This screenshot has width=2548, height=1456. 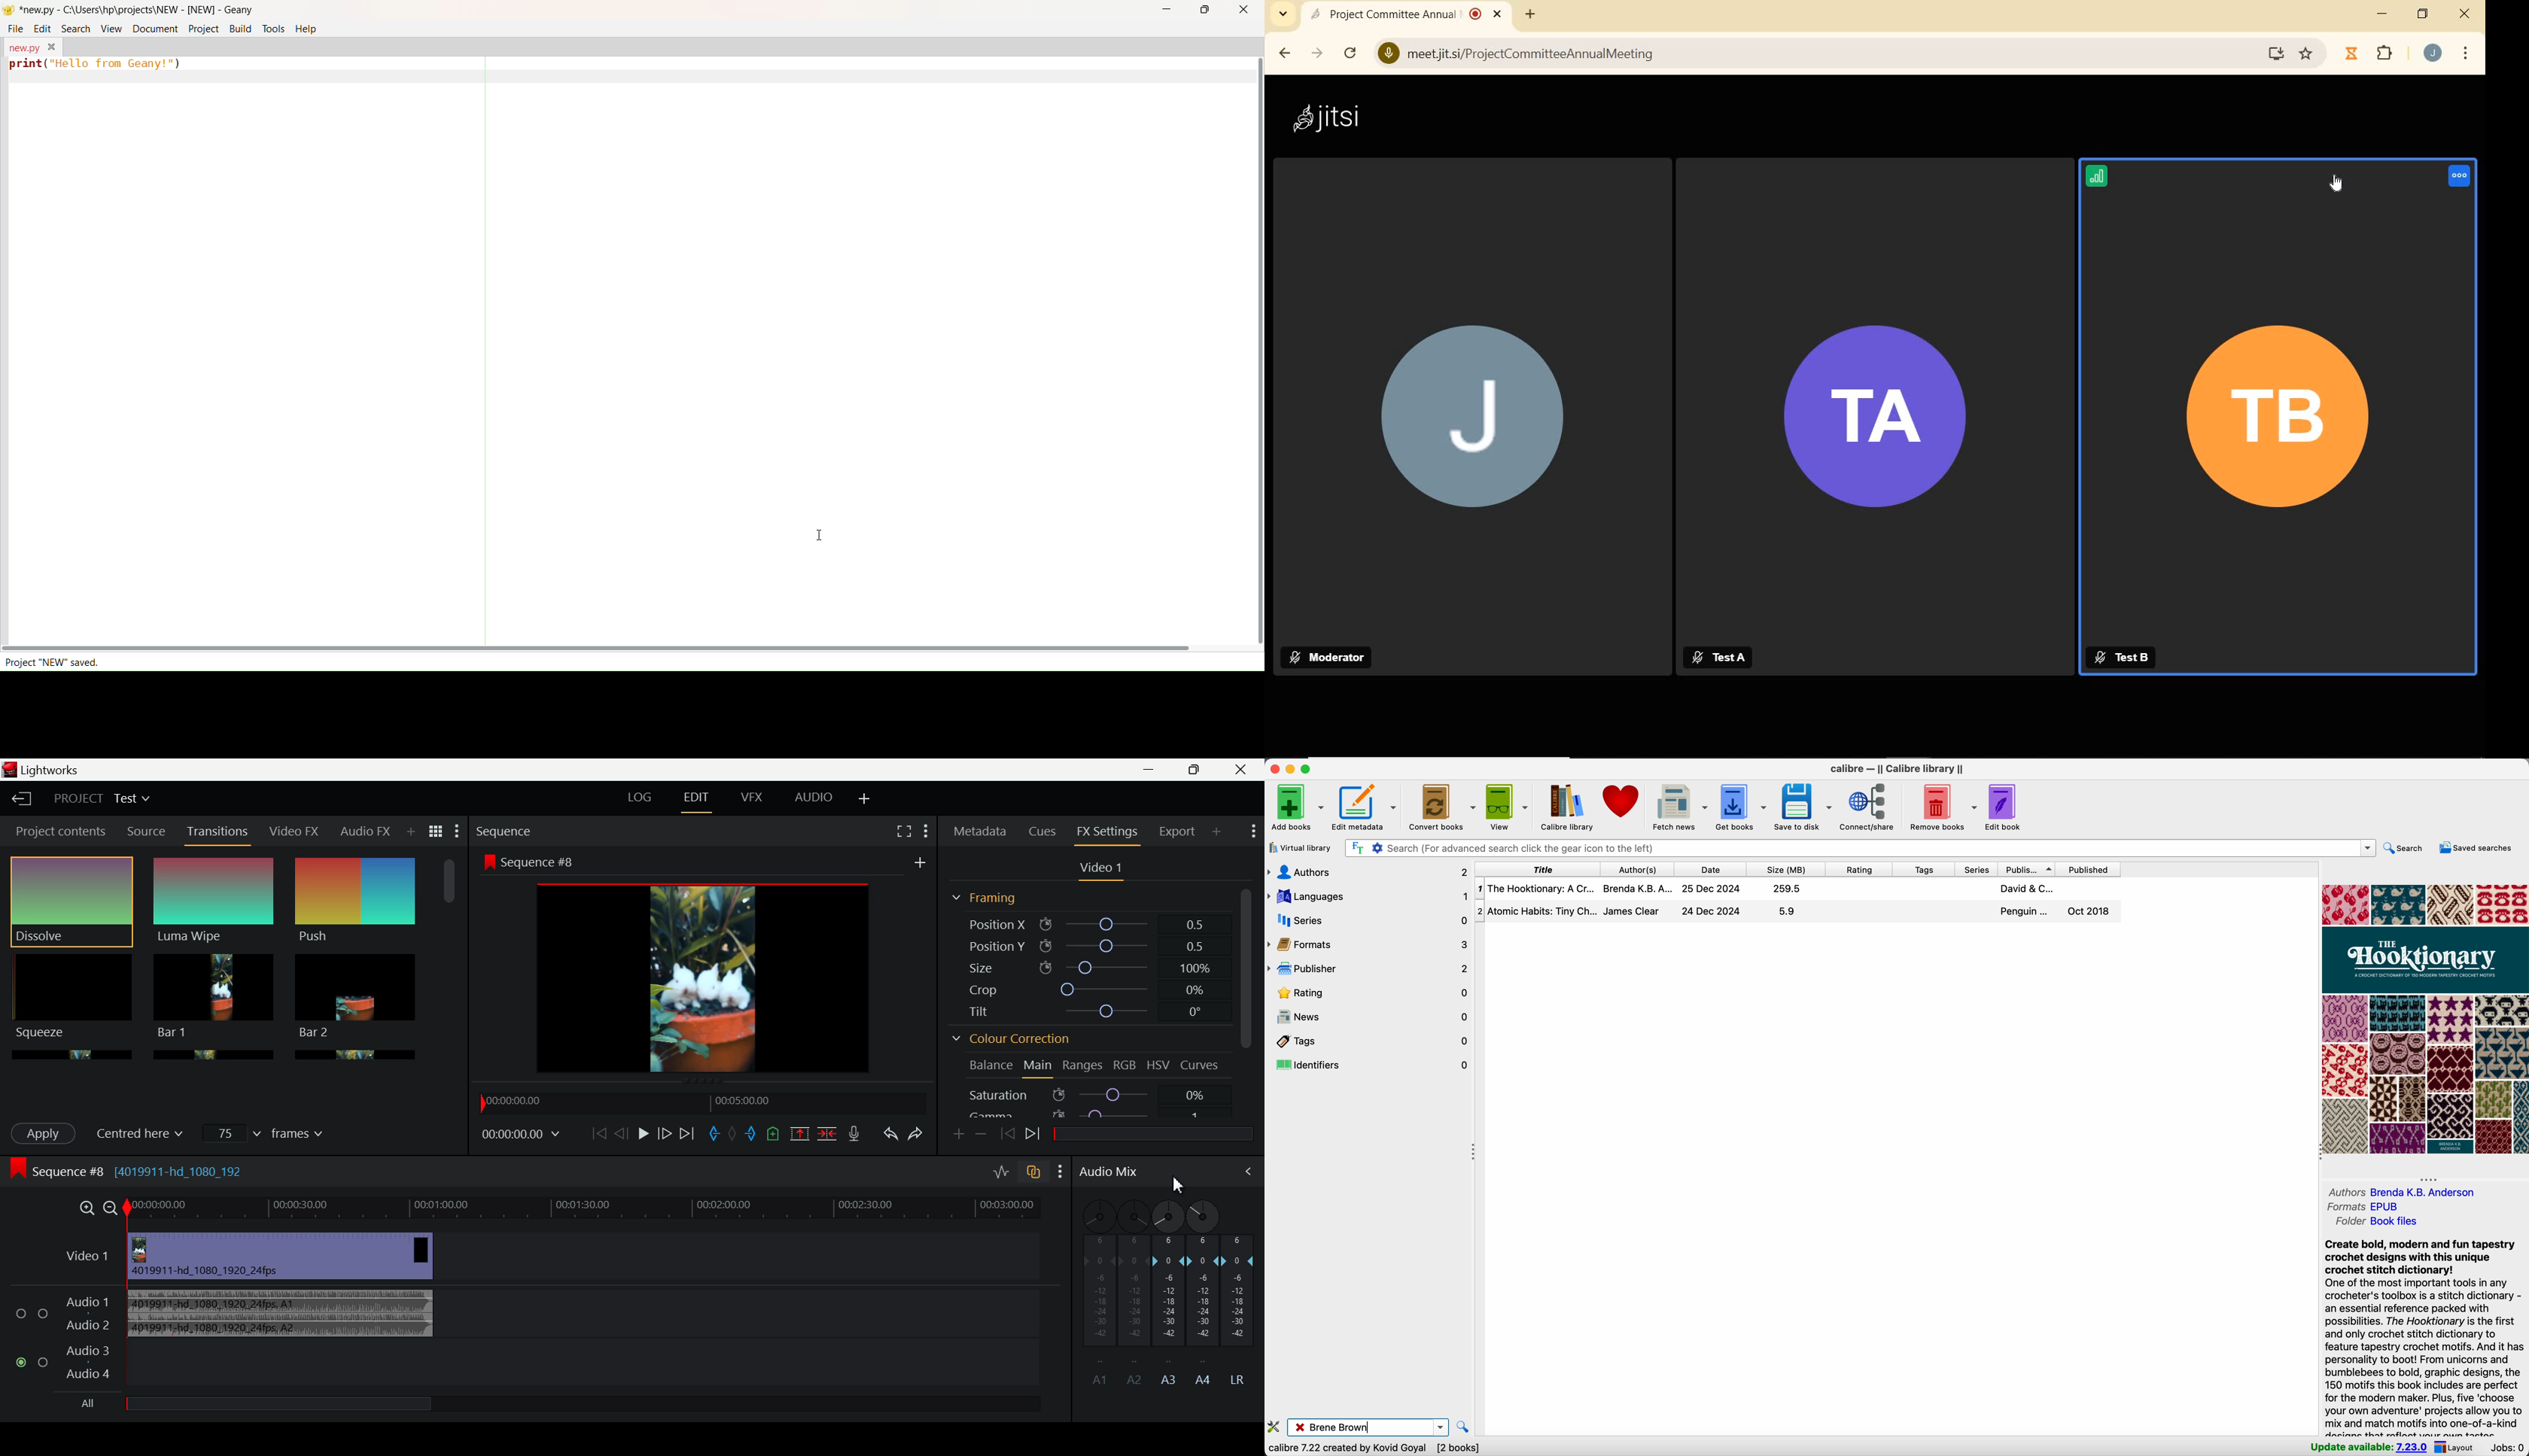 I want to click on date, so click(x=1712, y=869).